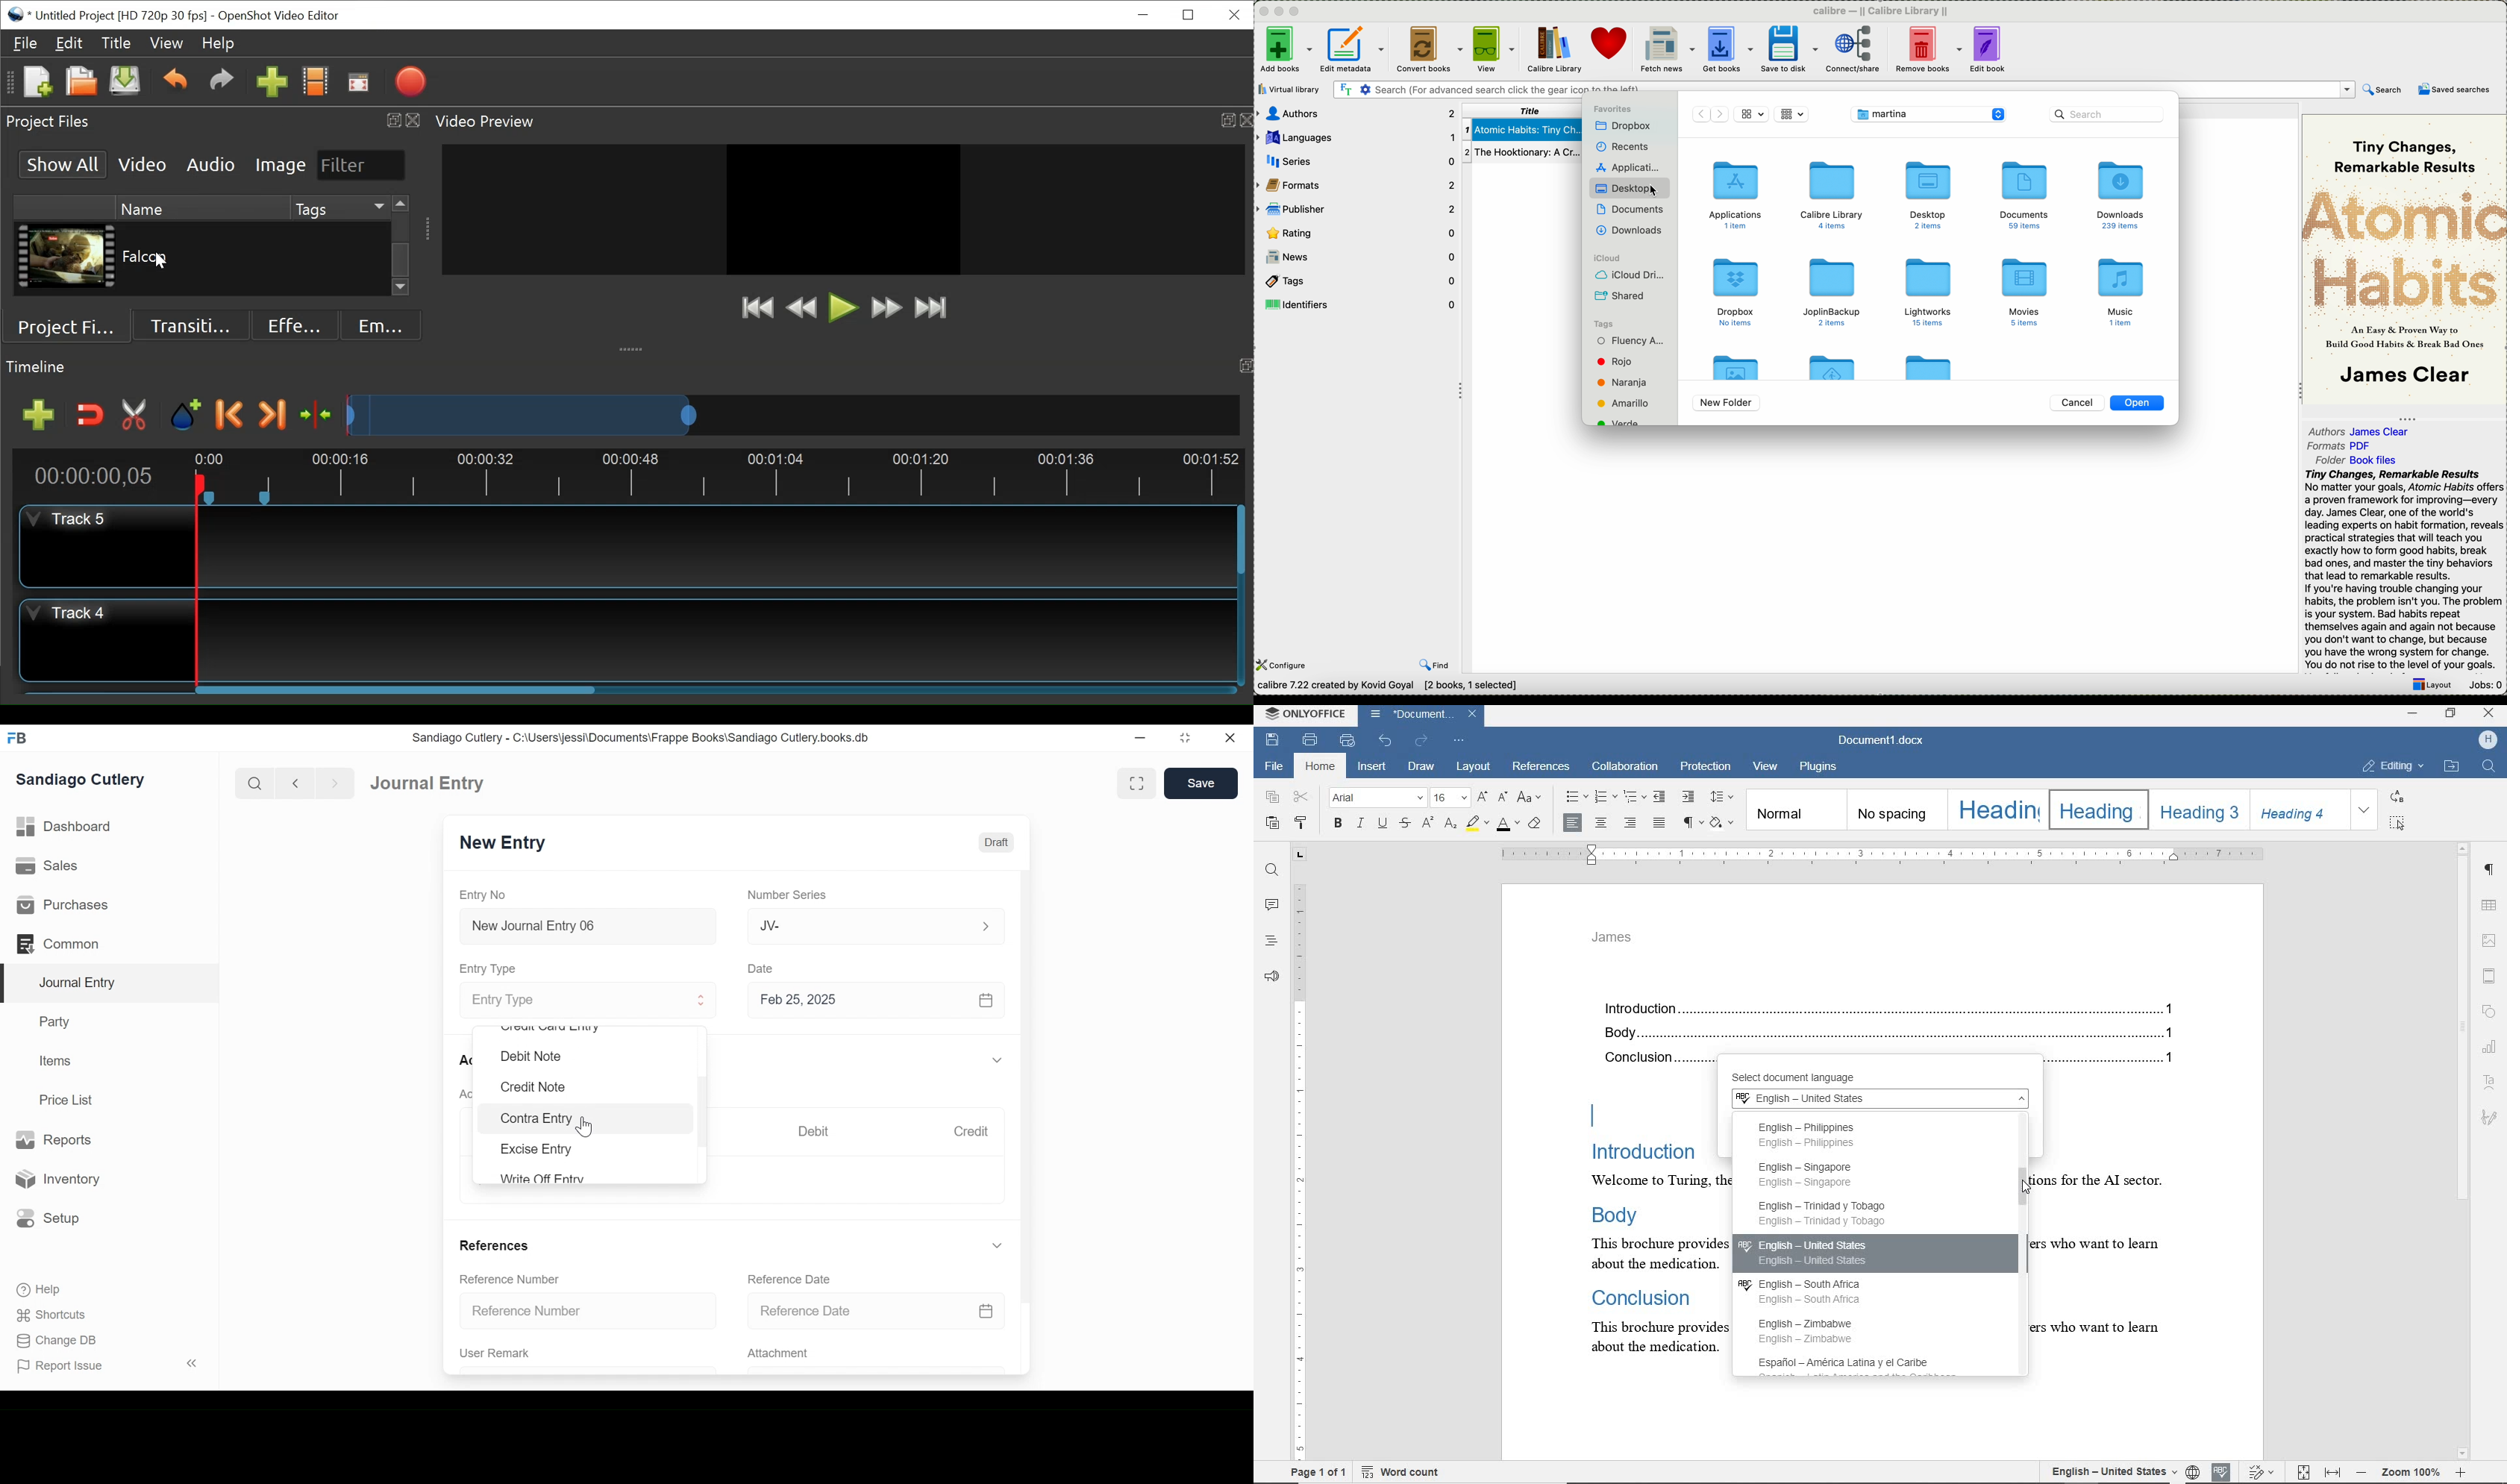 The height and width of the screenshot is (1484, 2520). What do you see at coordinates (1724, 822) in the screenshot?
I see `shading` at bounding box center [1724, 822].